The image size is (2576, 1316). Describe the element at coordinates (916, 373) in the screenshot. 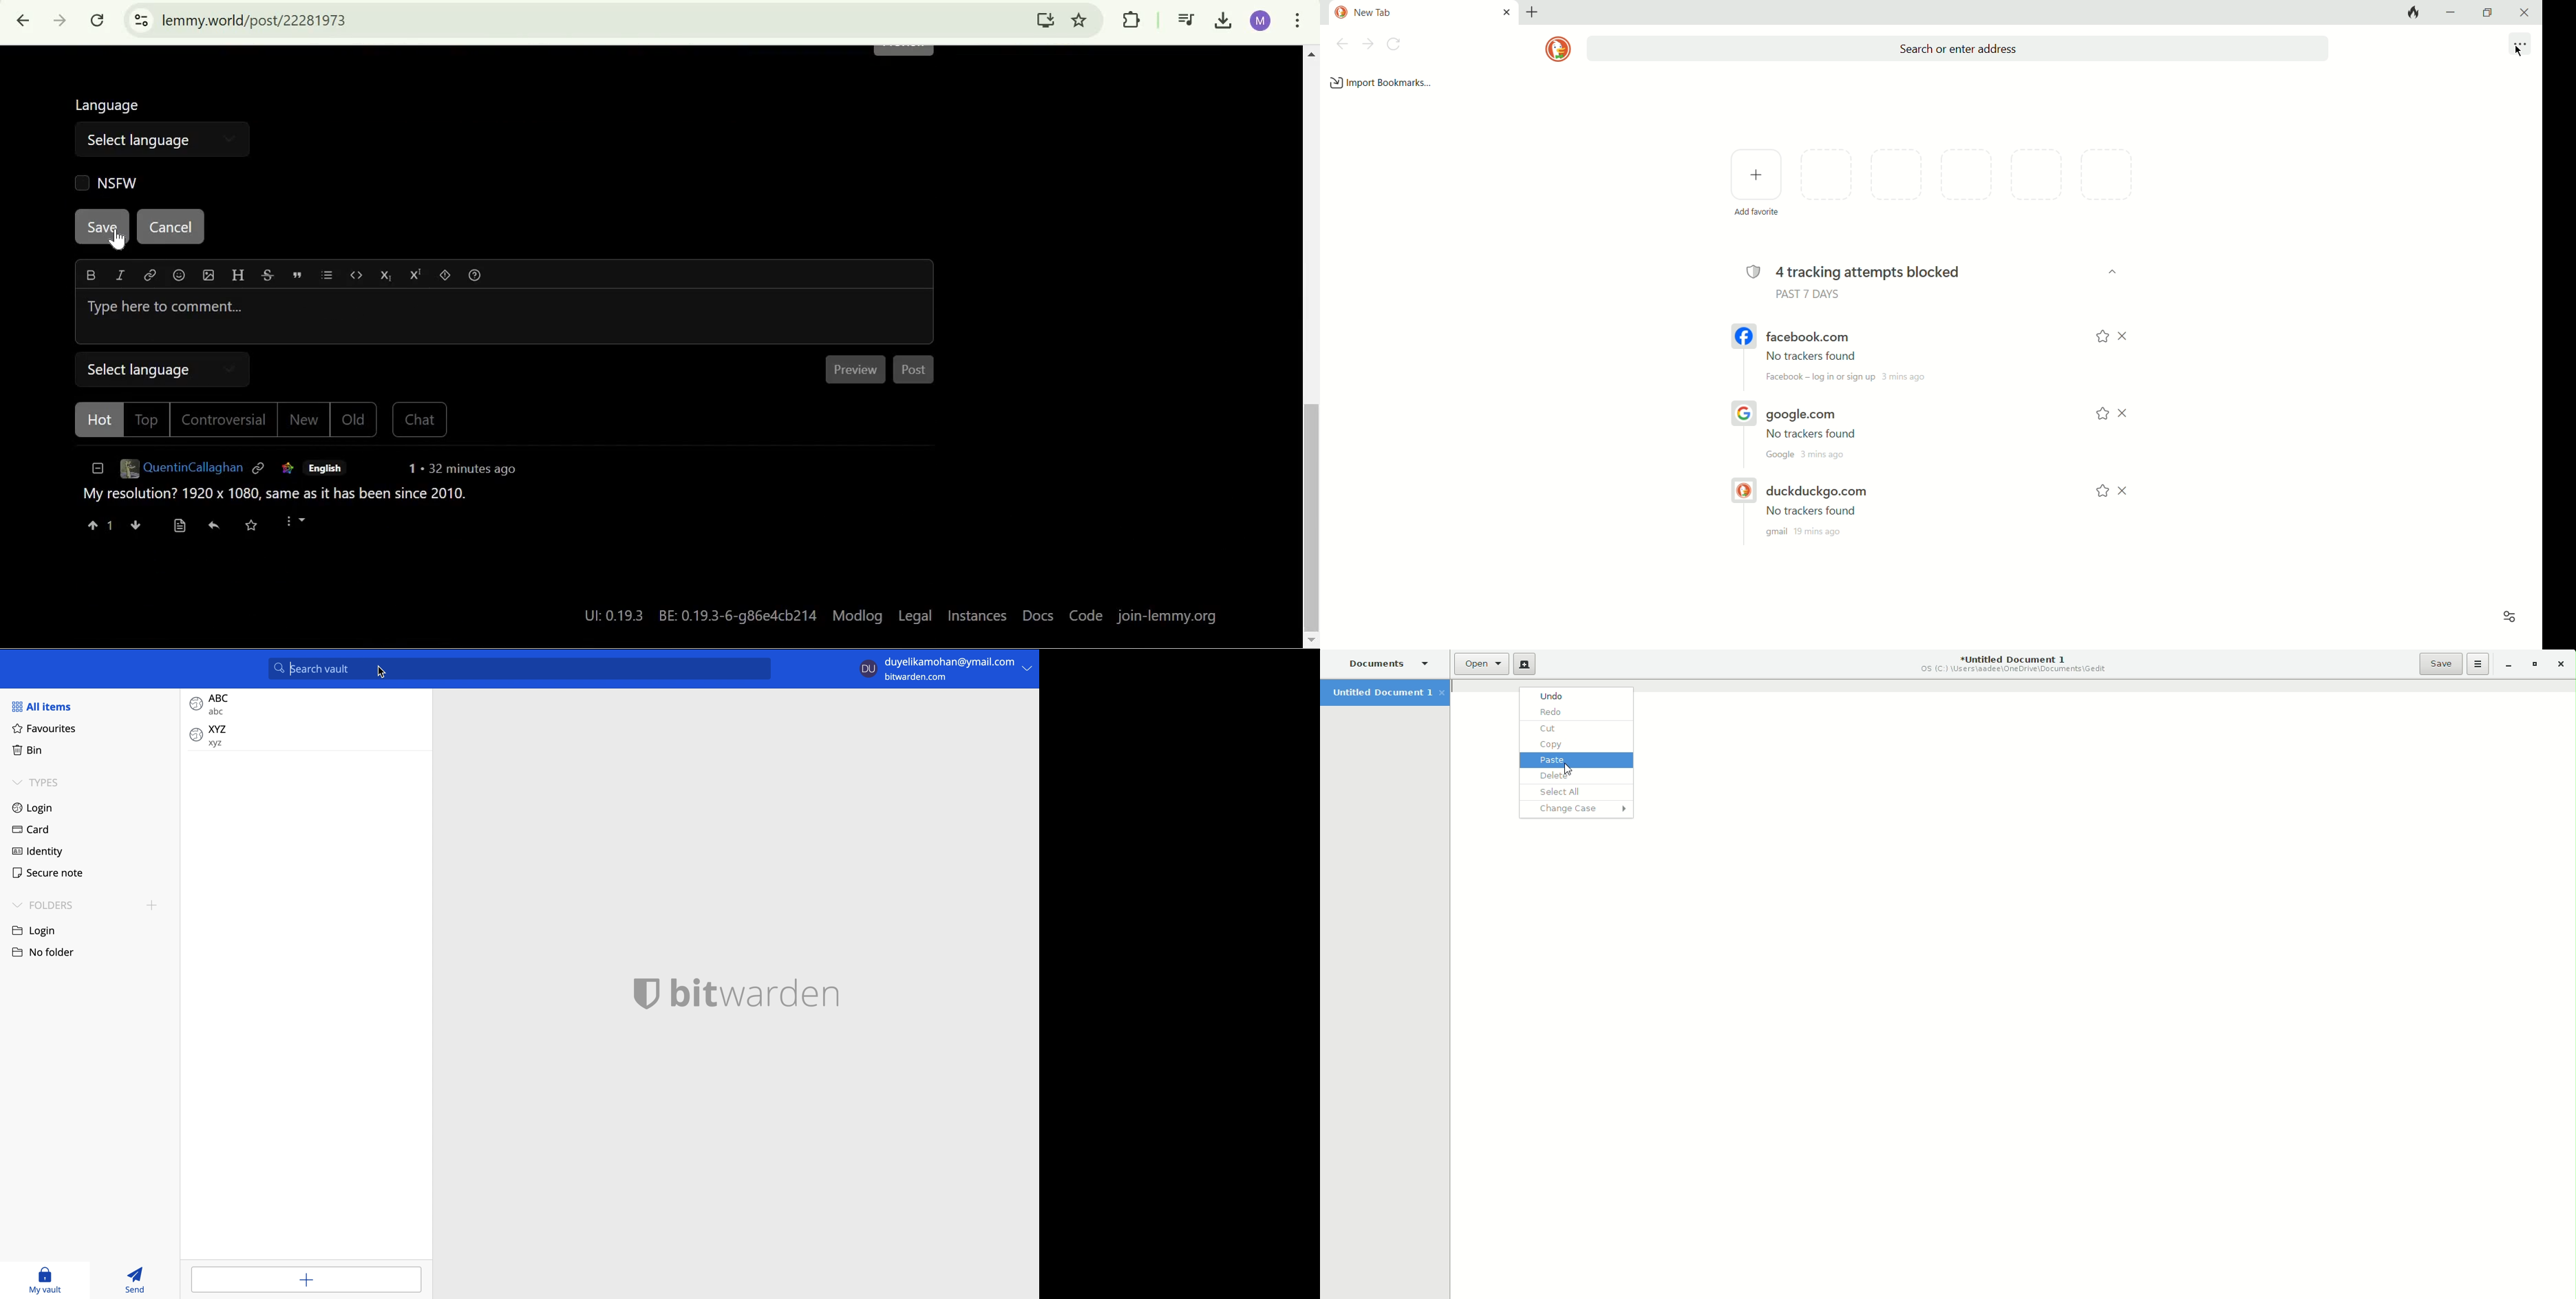

I see `Post` at that location.